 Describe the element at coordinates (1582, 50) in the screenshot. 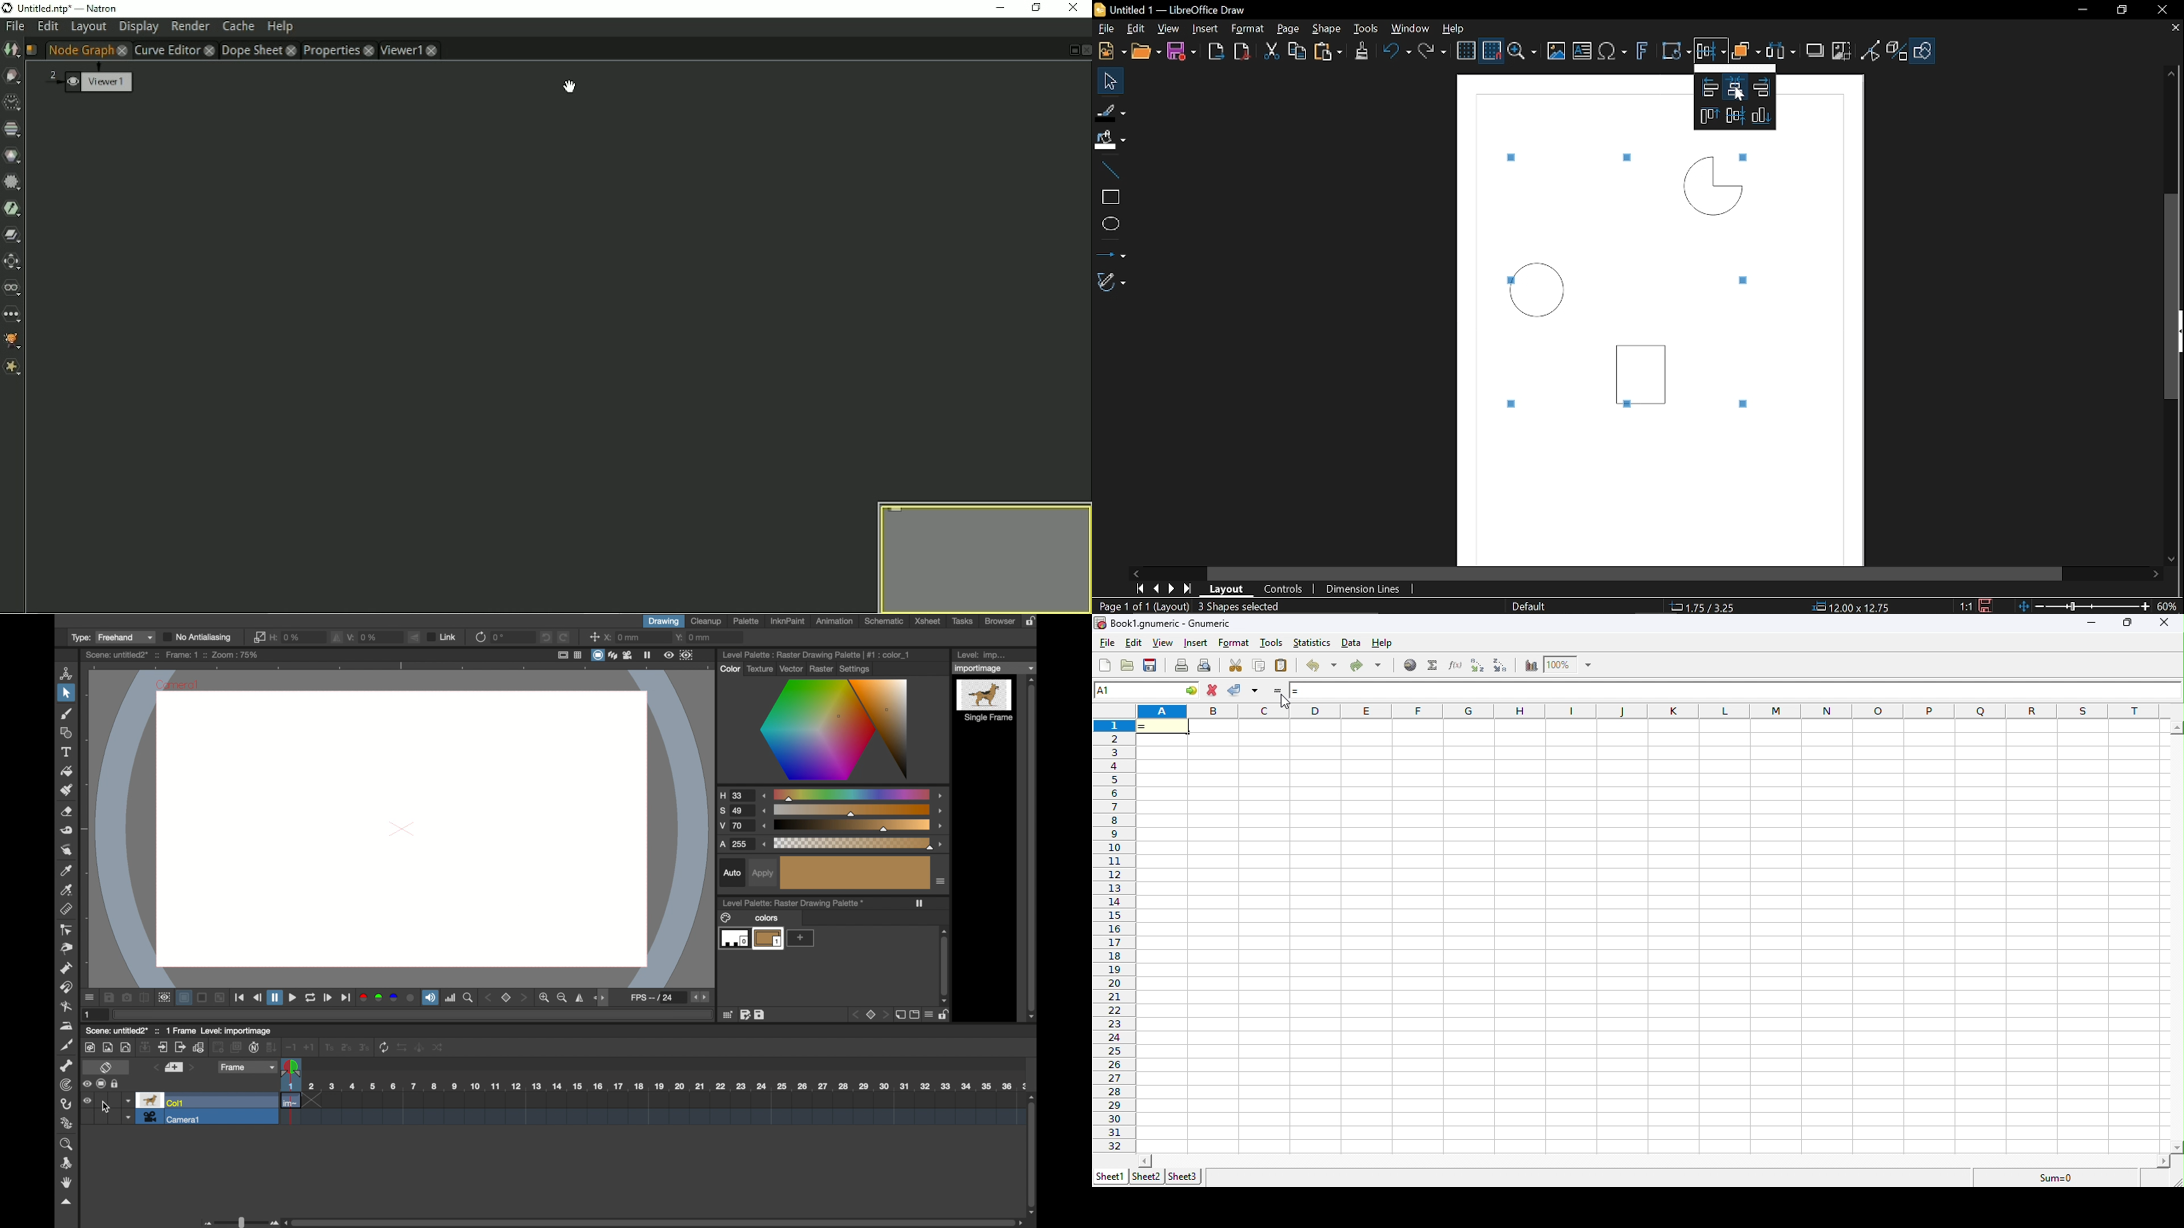

I see `insert text` at that location.